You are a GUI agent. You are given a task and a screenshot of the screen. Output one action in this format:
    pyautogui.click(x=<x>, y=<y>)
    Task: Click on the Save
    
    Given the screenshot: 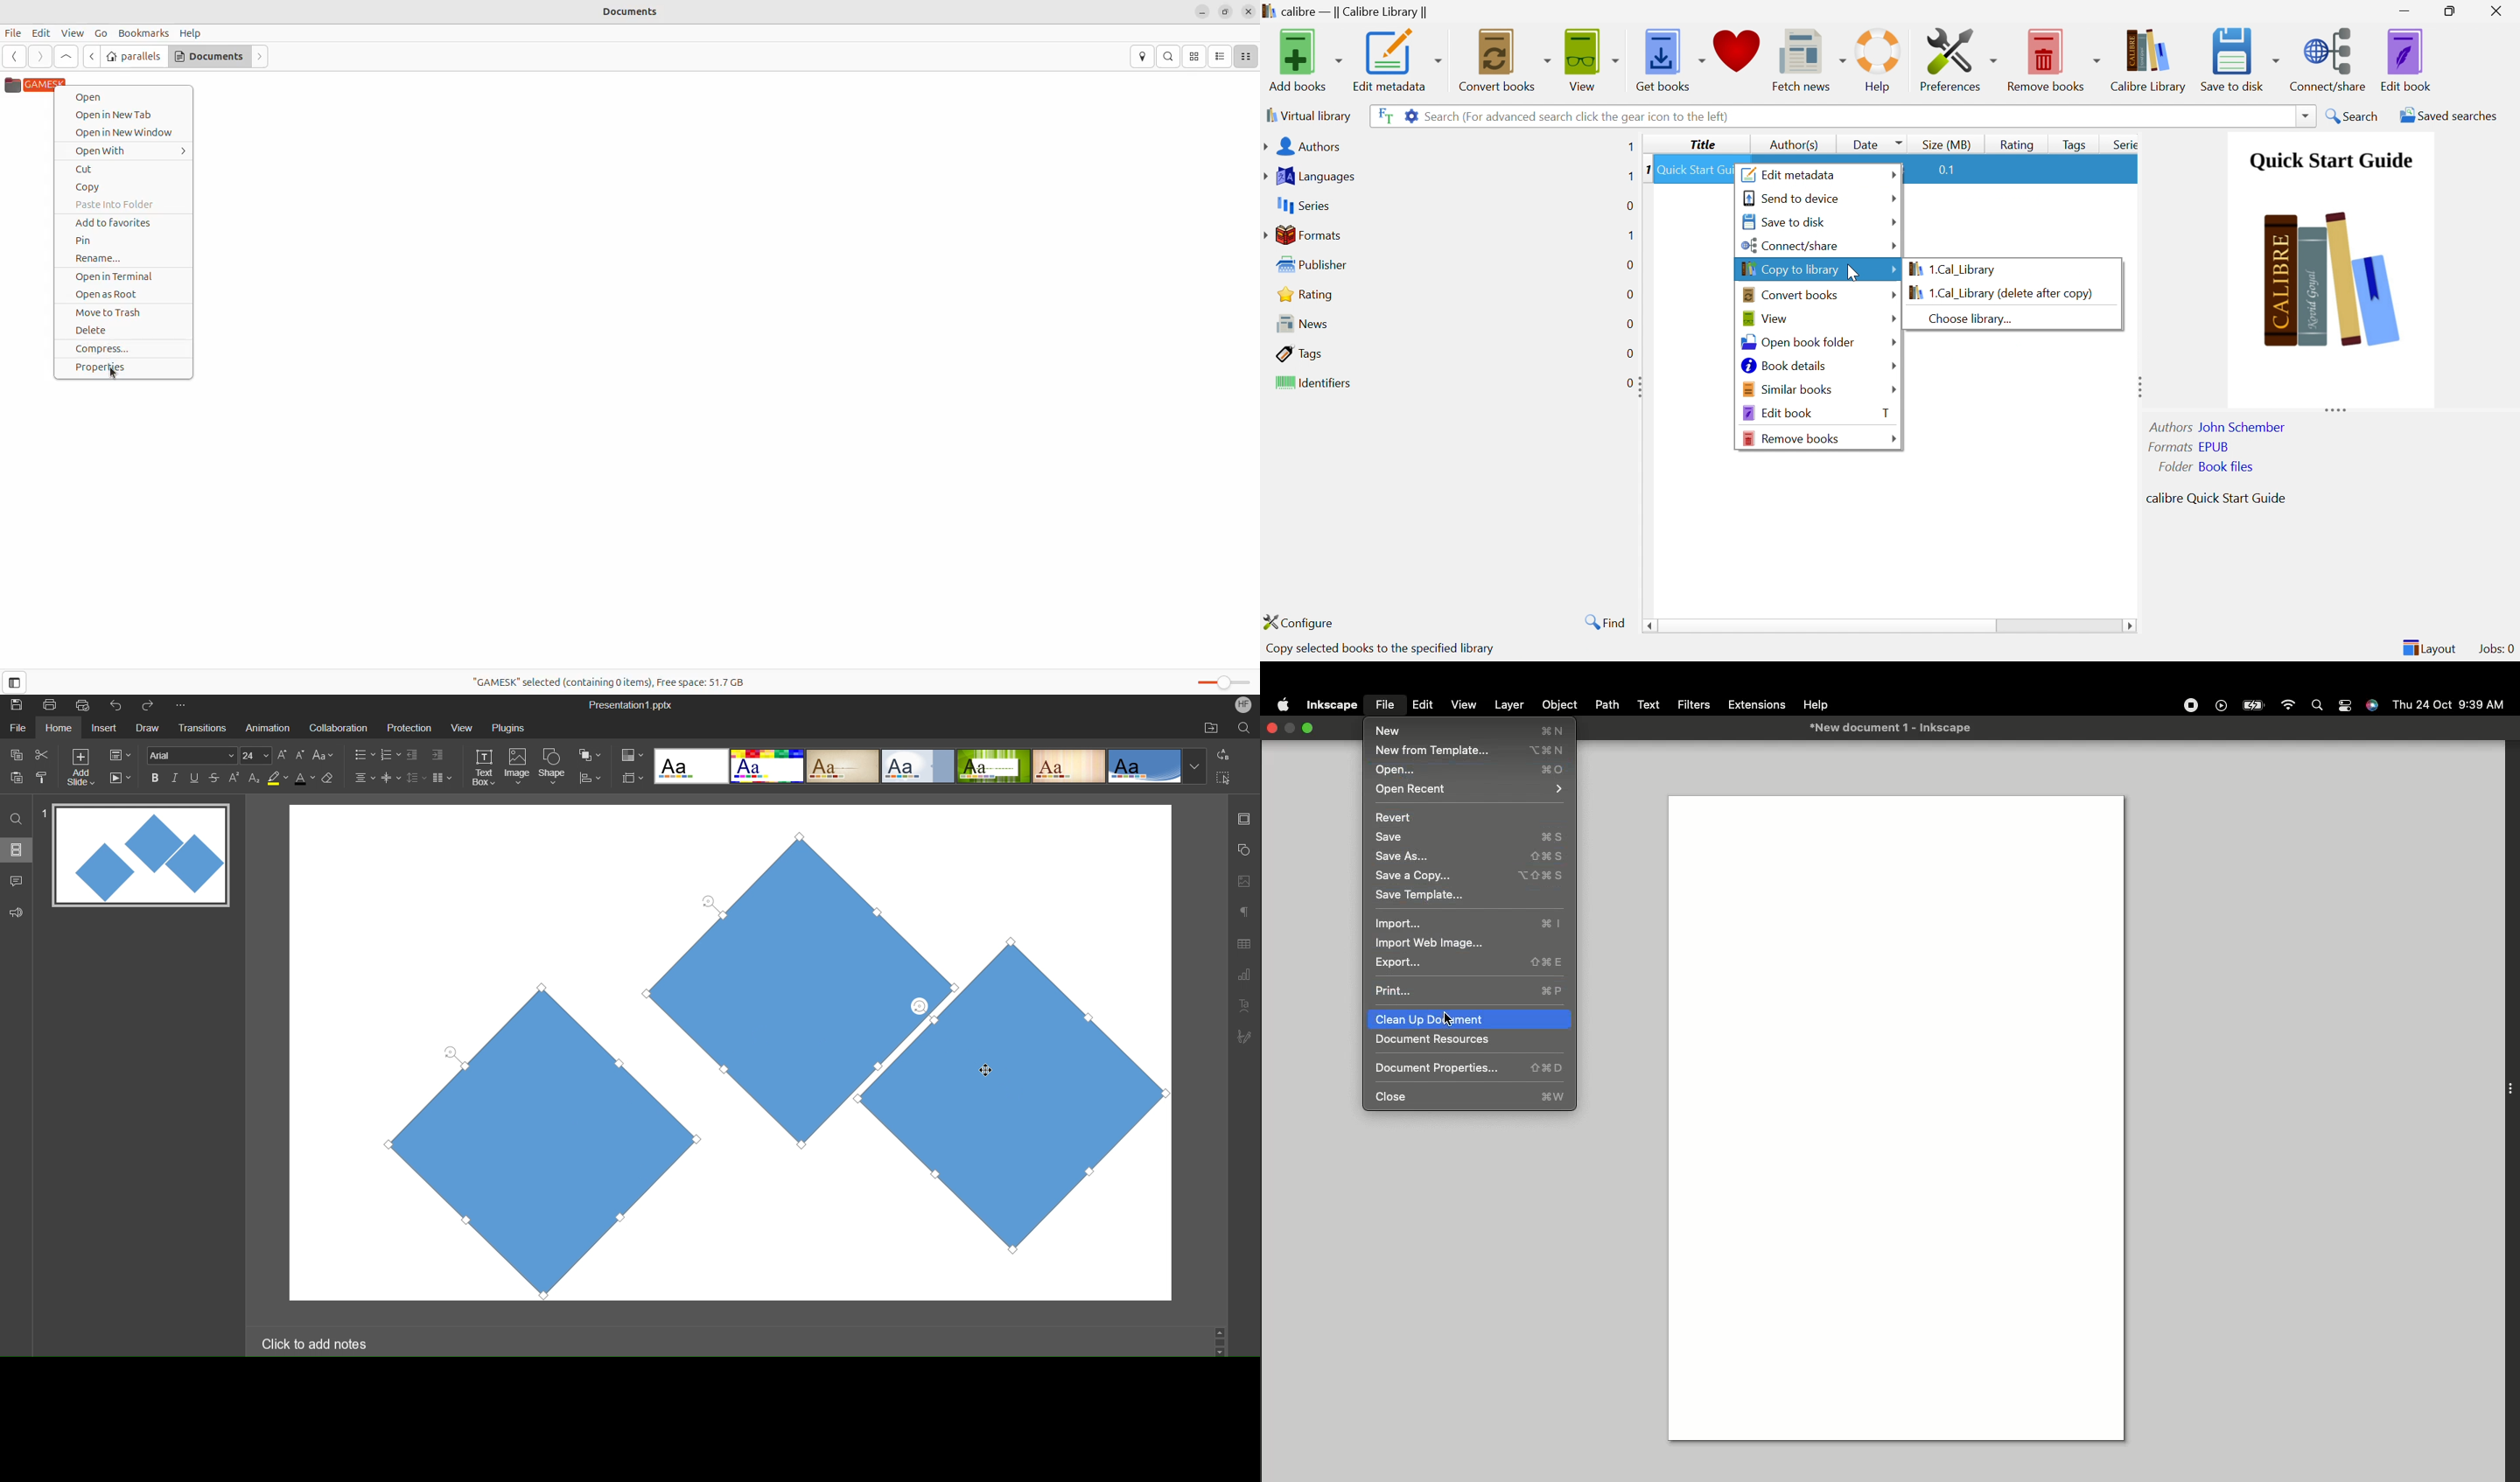 What is the action you would take?
    pyautogui.click(x=15, y=706)
    